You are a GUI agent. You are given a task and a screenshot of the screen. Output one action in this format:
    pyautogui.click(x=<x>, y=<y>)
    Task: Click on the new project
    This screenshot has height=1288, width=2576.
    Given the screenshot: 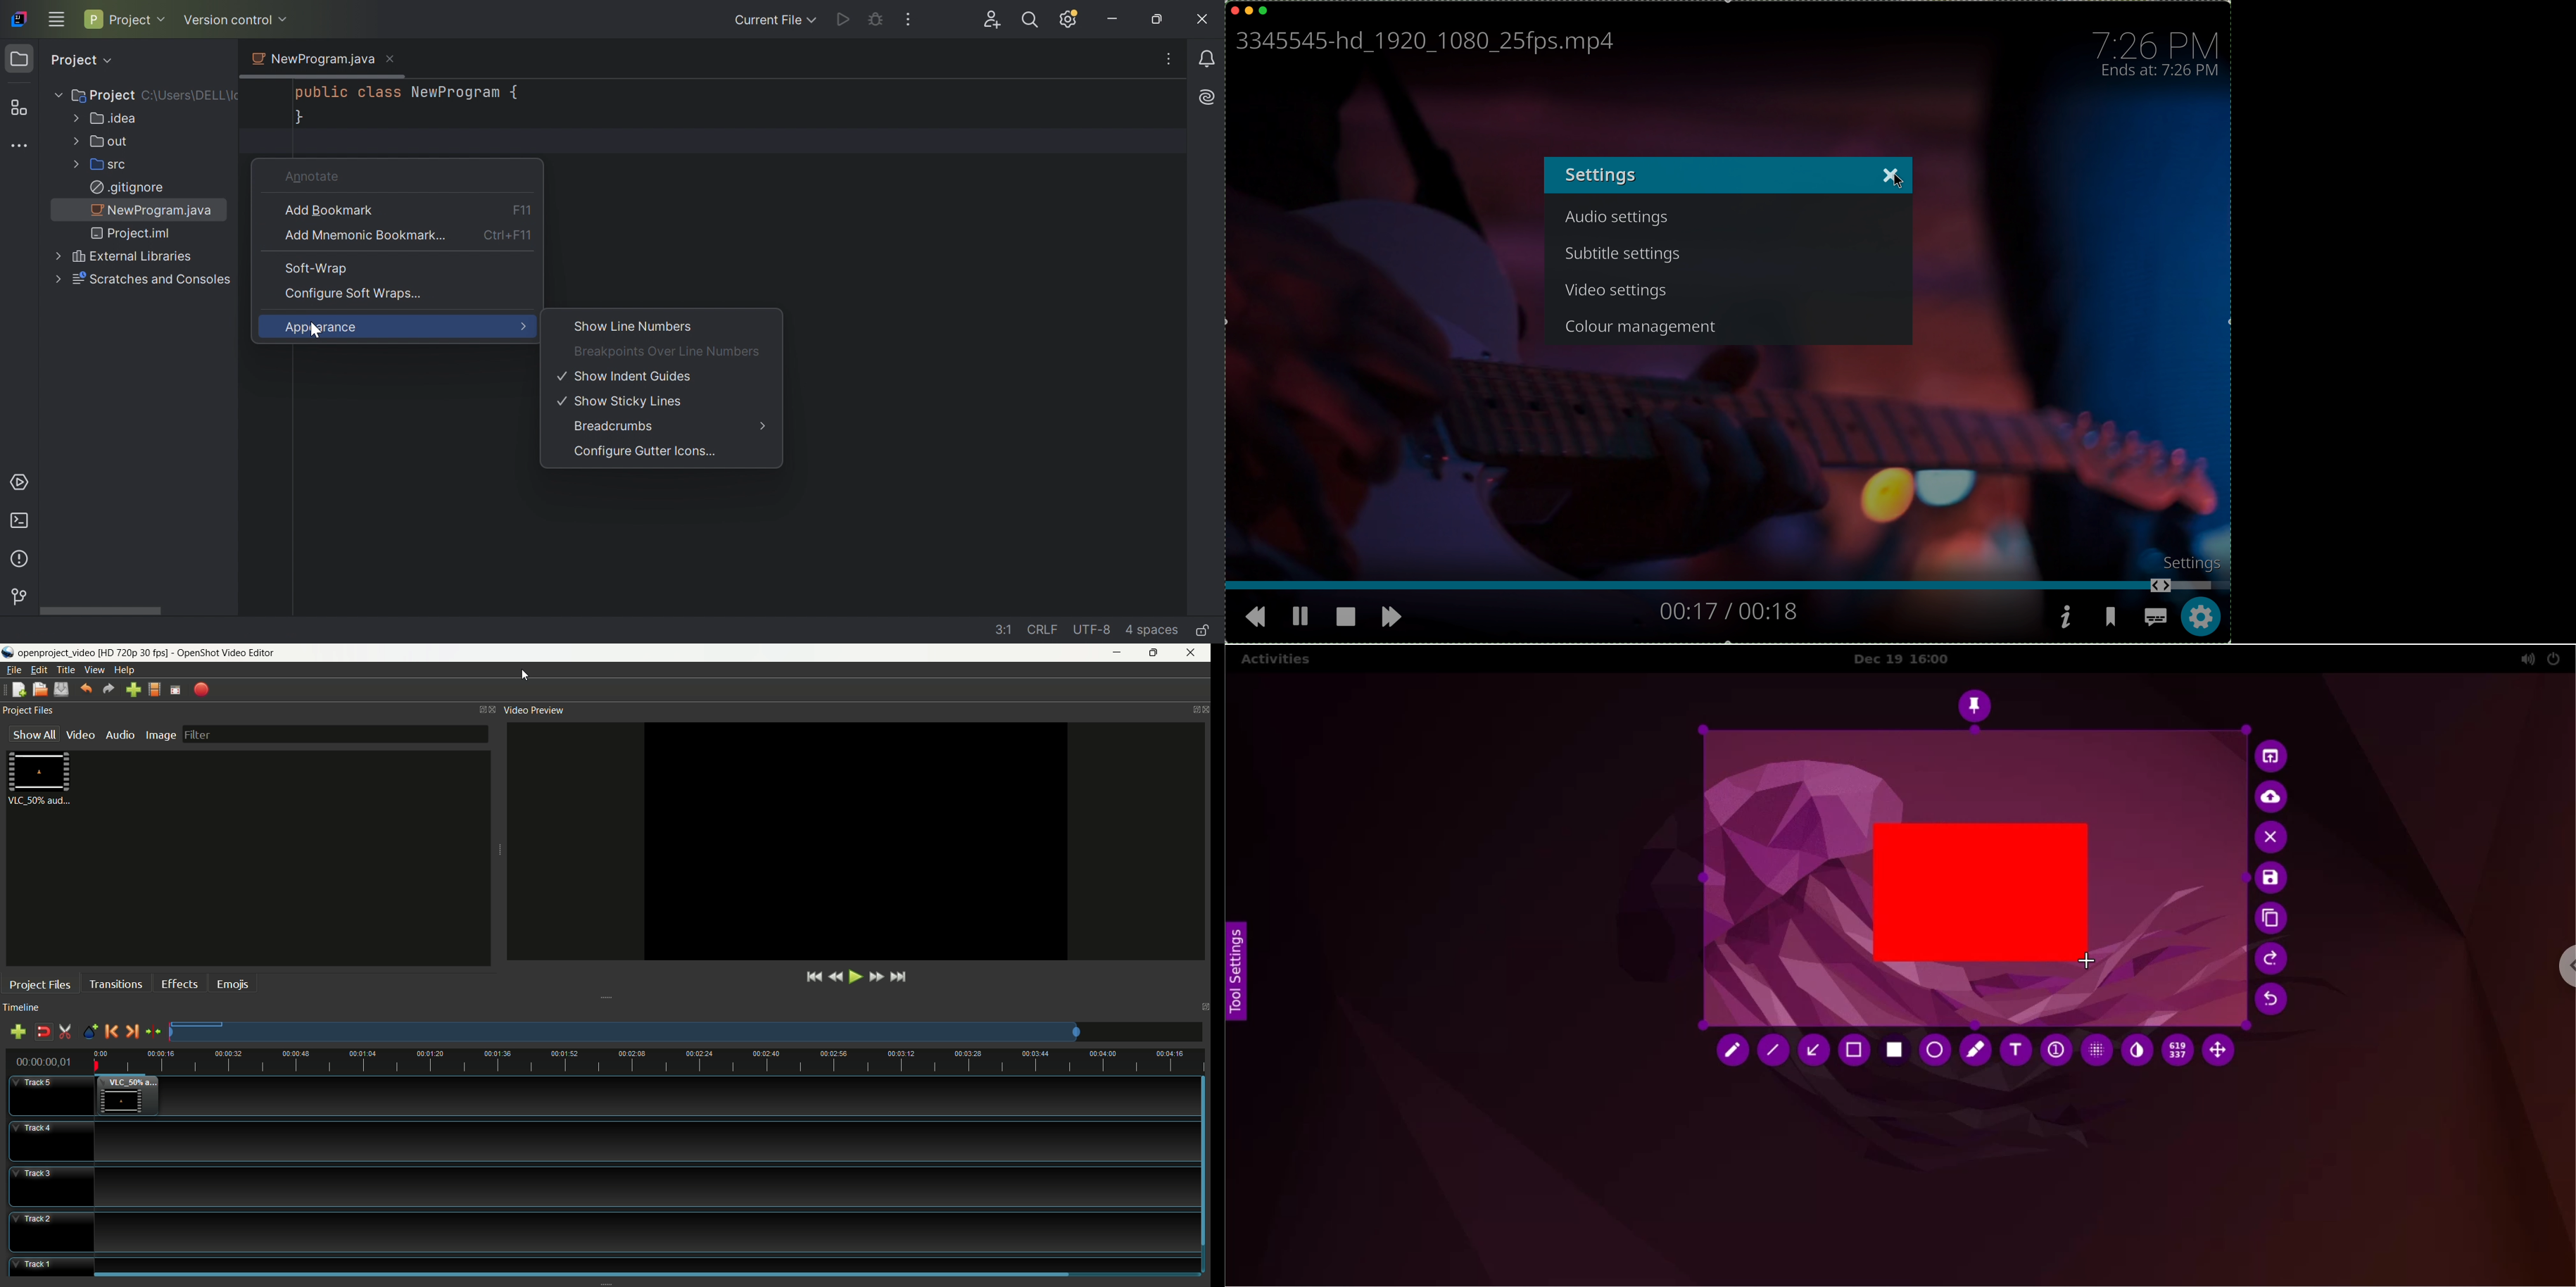 What is the action you would take?
    pyautogui.click(x=16, y=690)
    